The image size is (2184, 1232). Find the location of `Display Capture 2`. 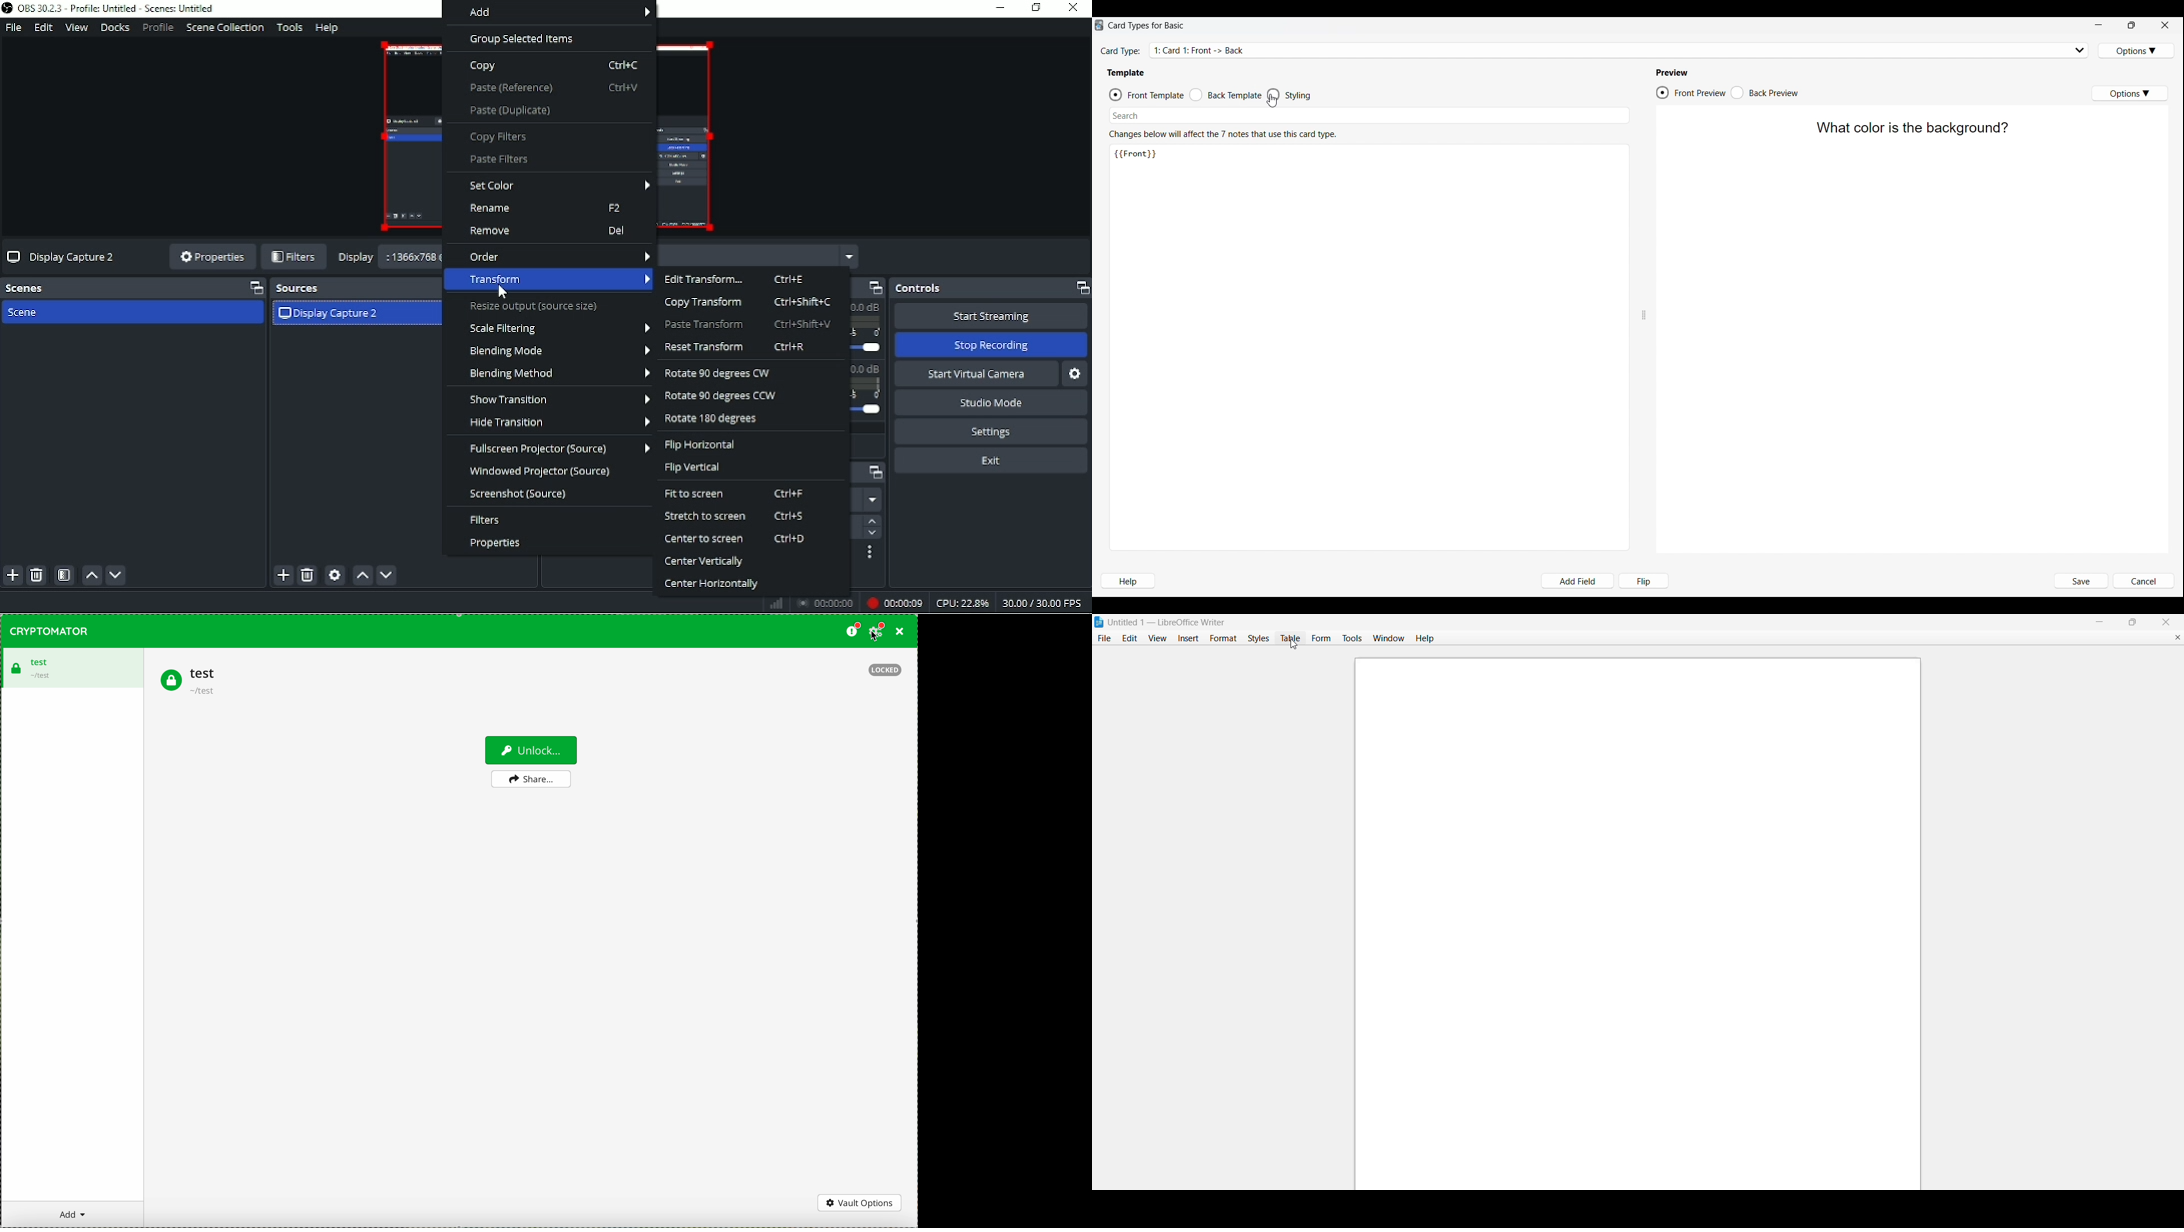

Display Capture 2 is located at coordinates (64, 258).